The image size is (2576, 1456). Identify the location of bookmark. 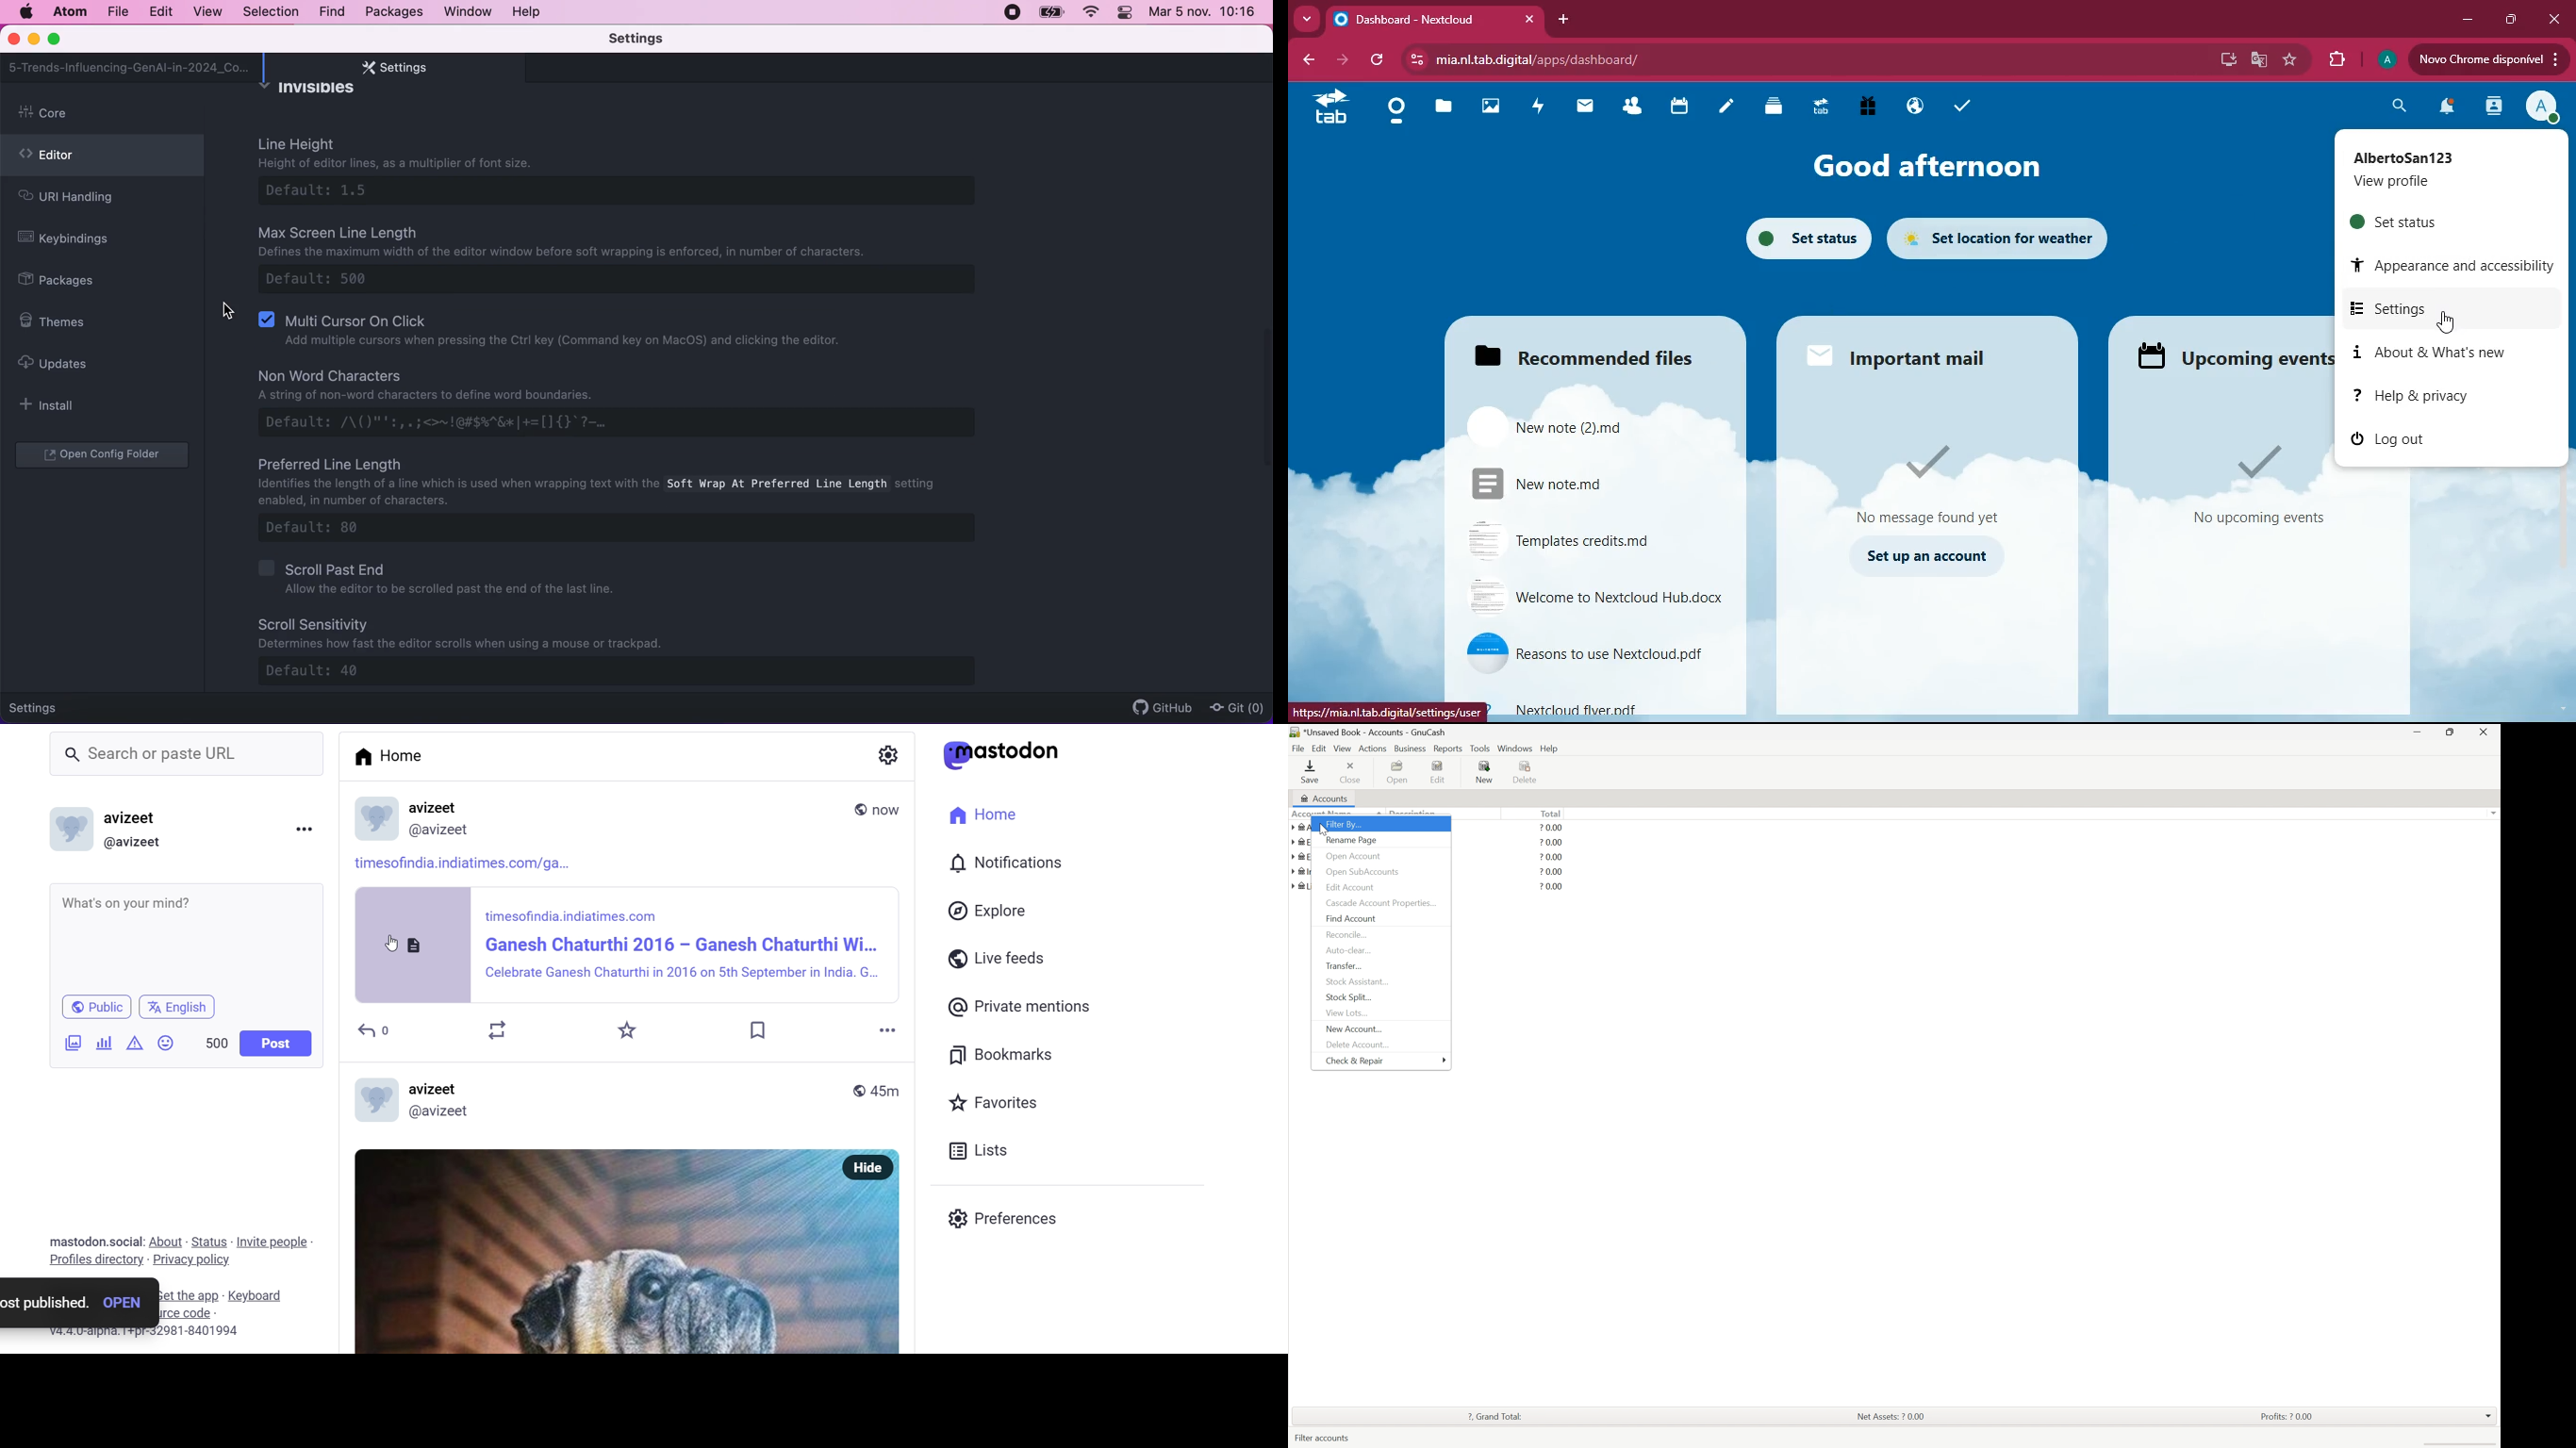
(756, 1031).